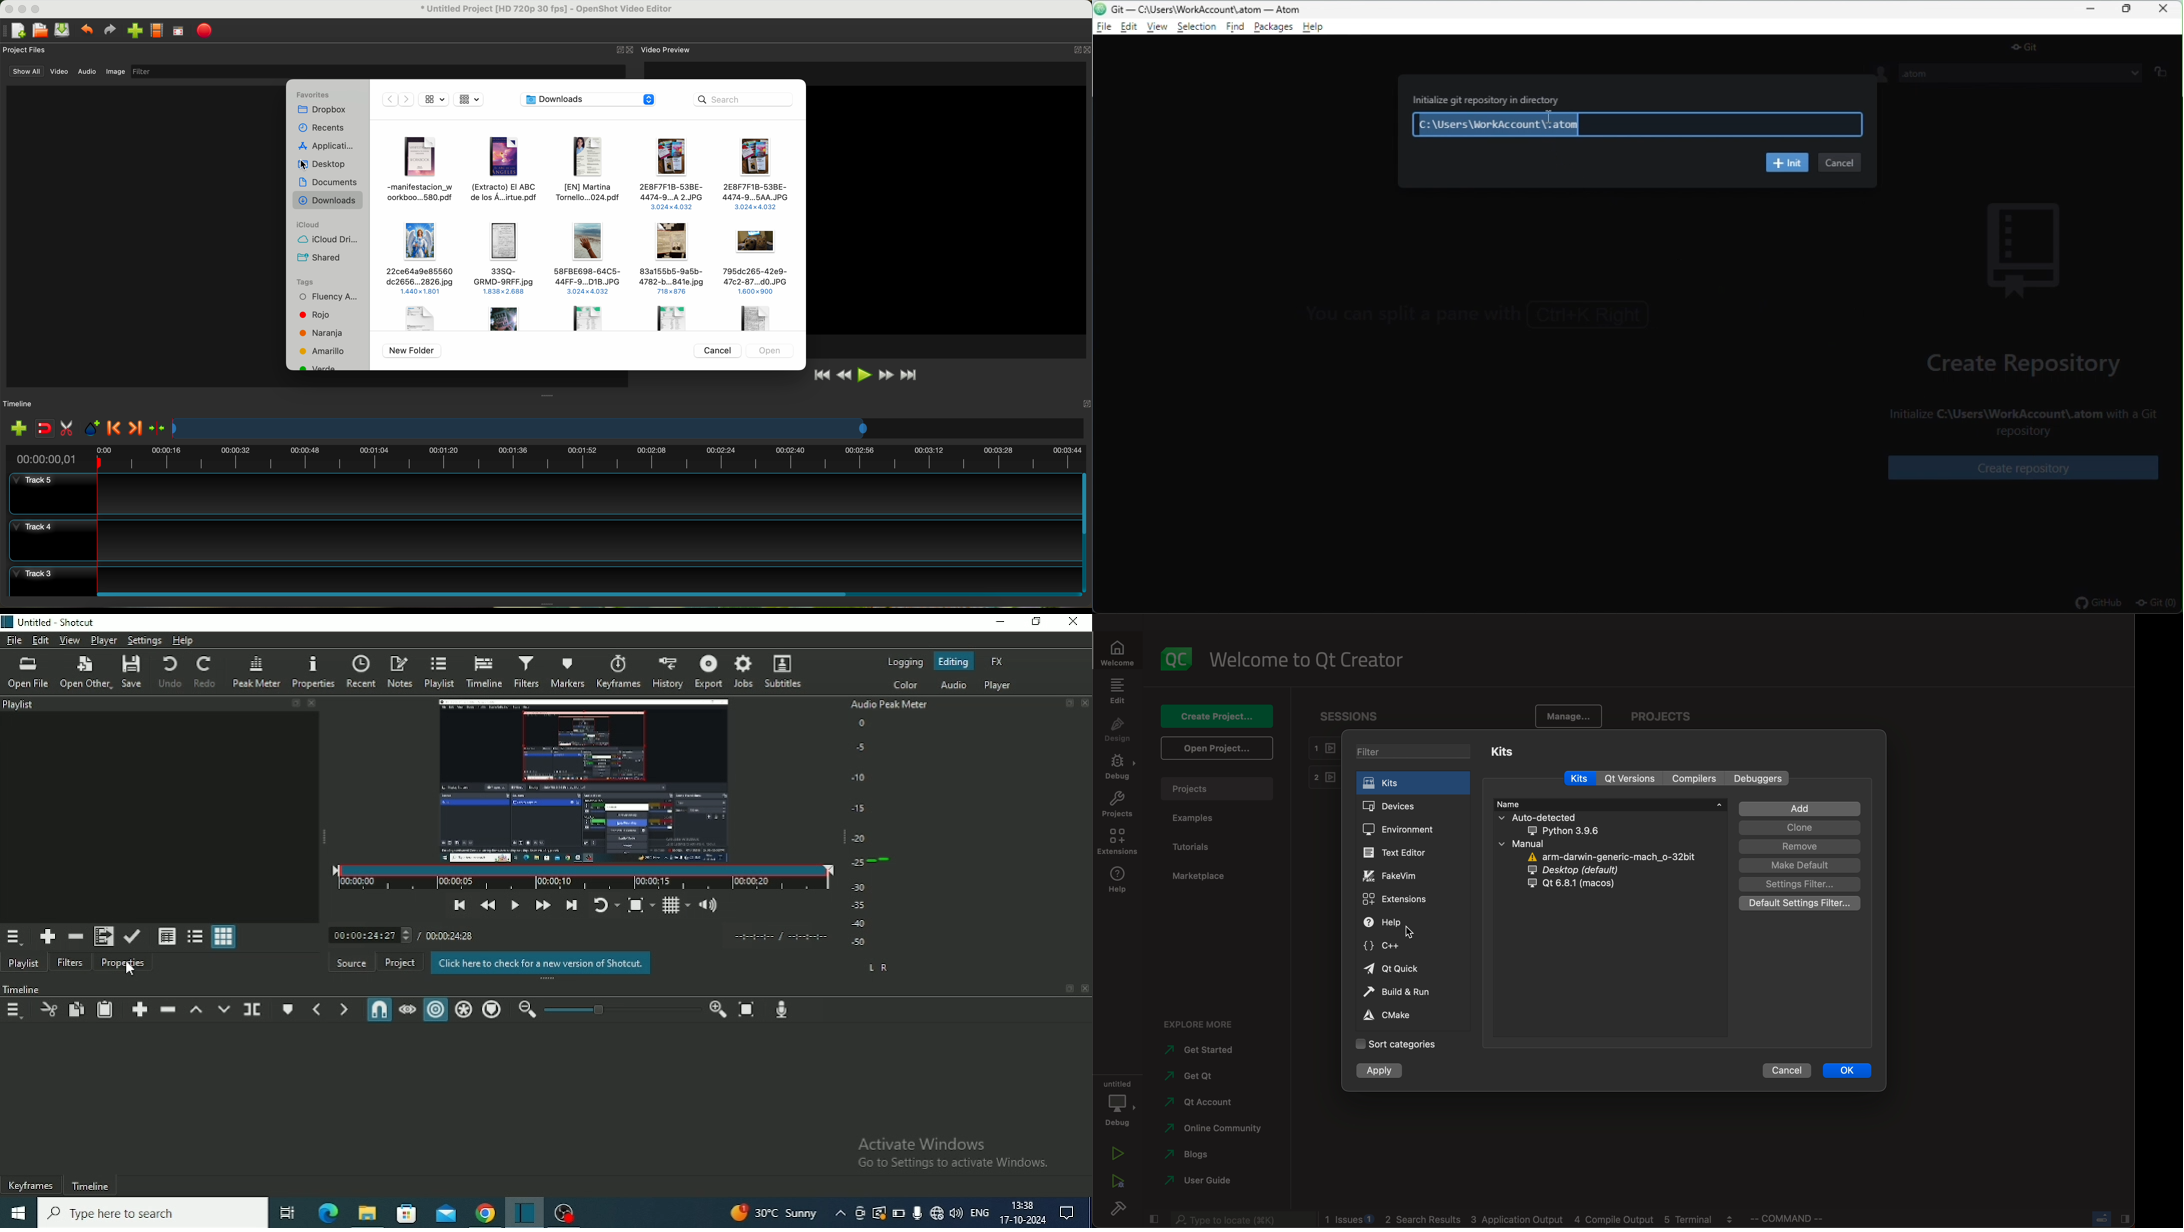 This screenshot has height=1232, width=2184. I want to click on minimize program, so click(23, 9).